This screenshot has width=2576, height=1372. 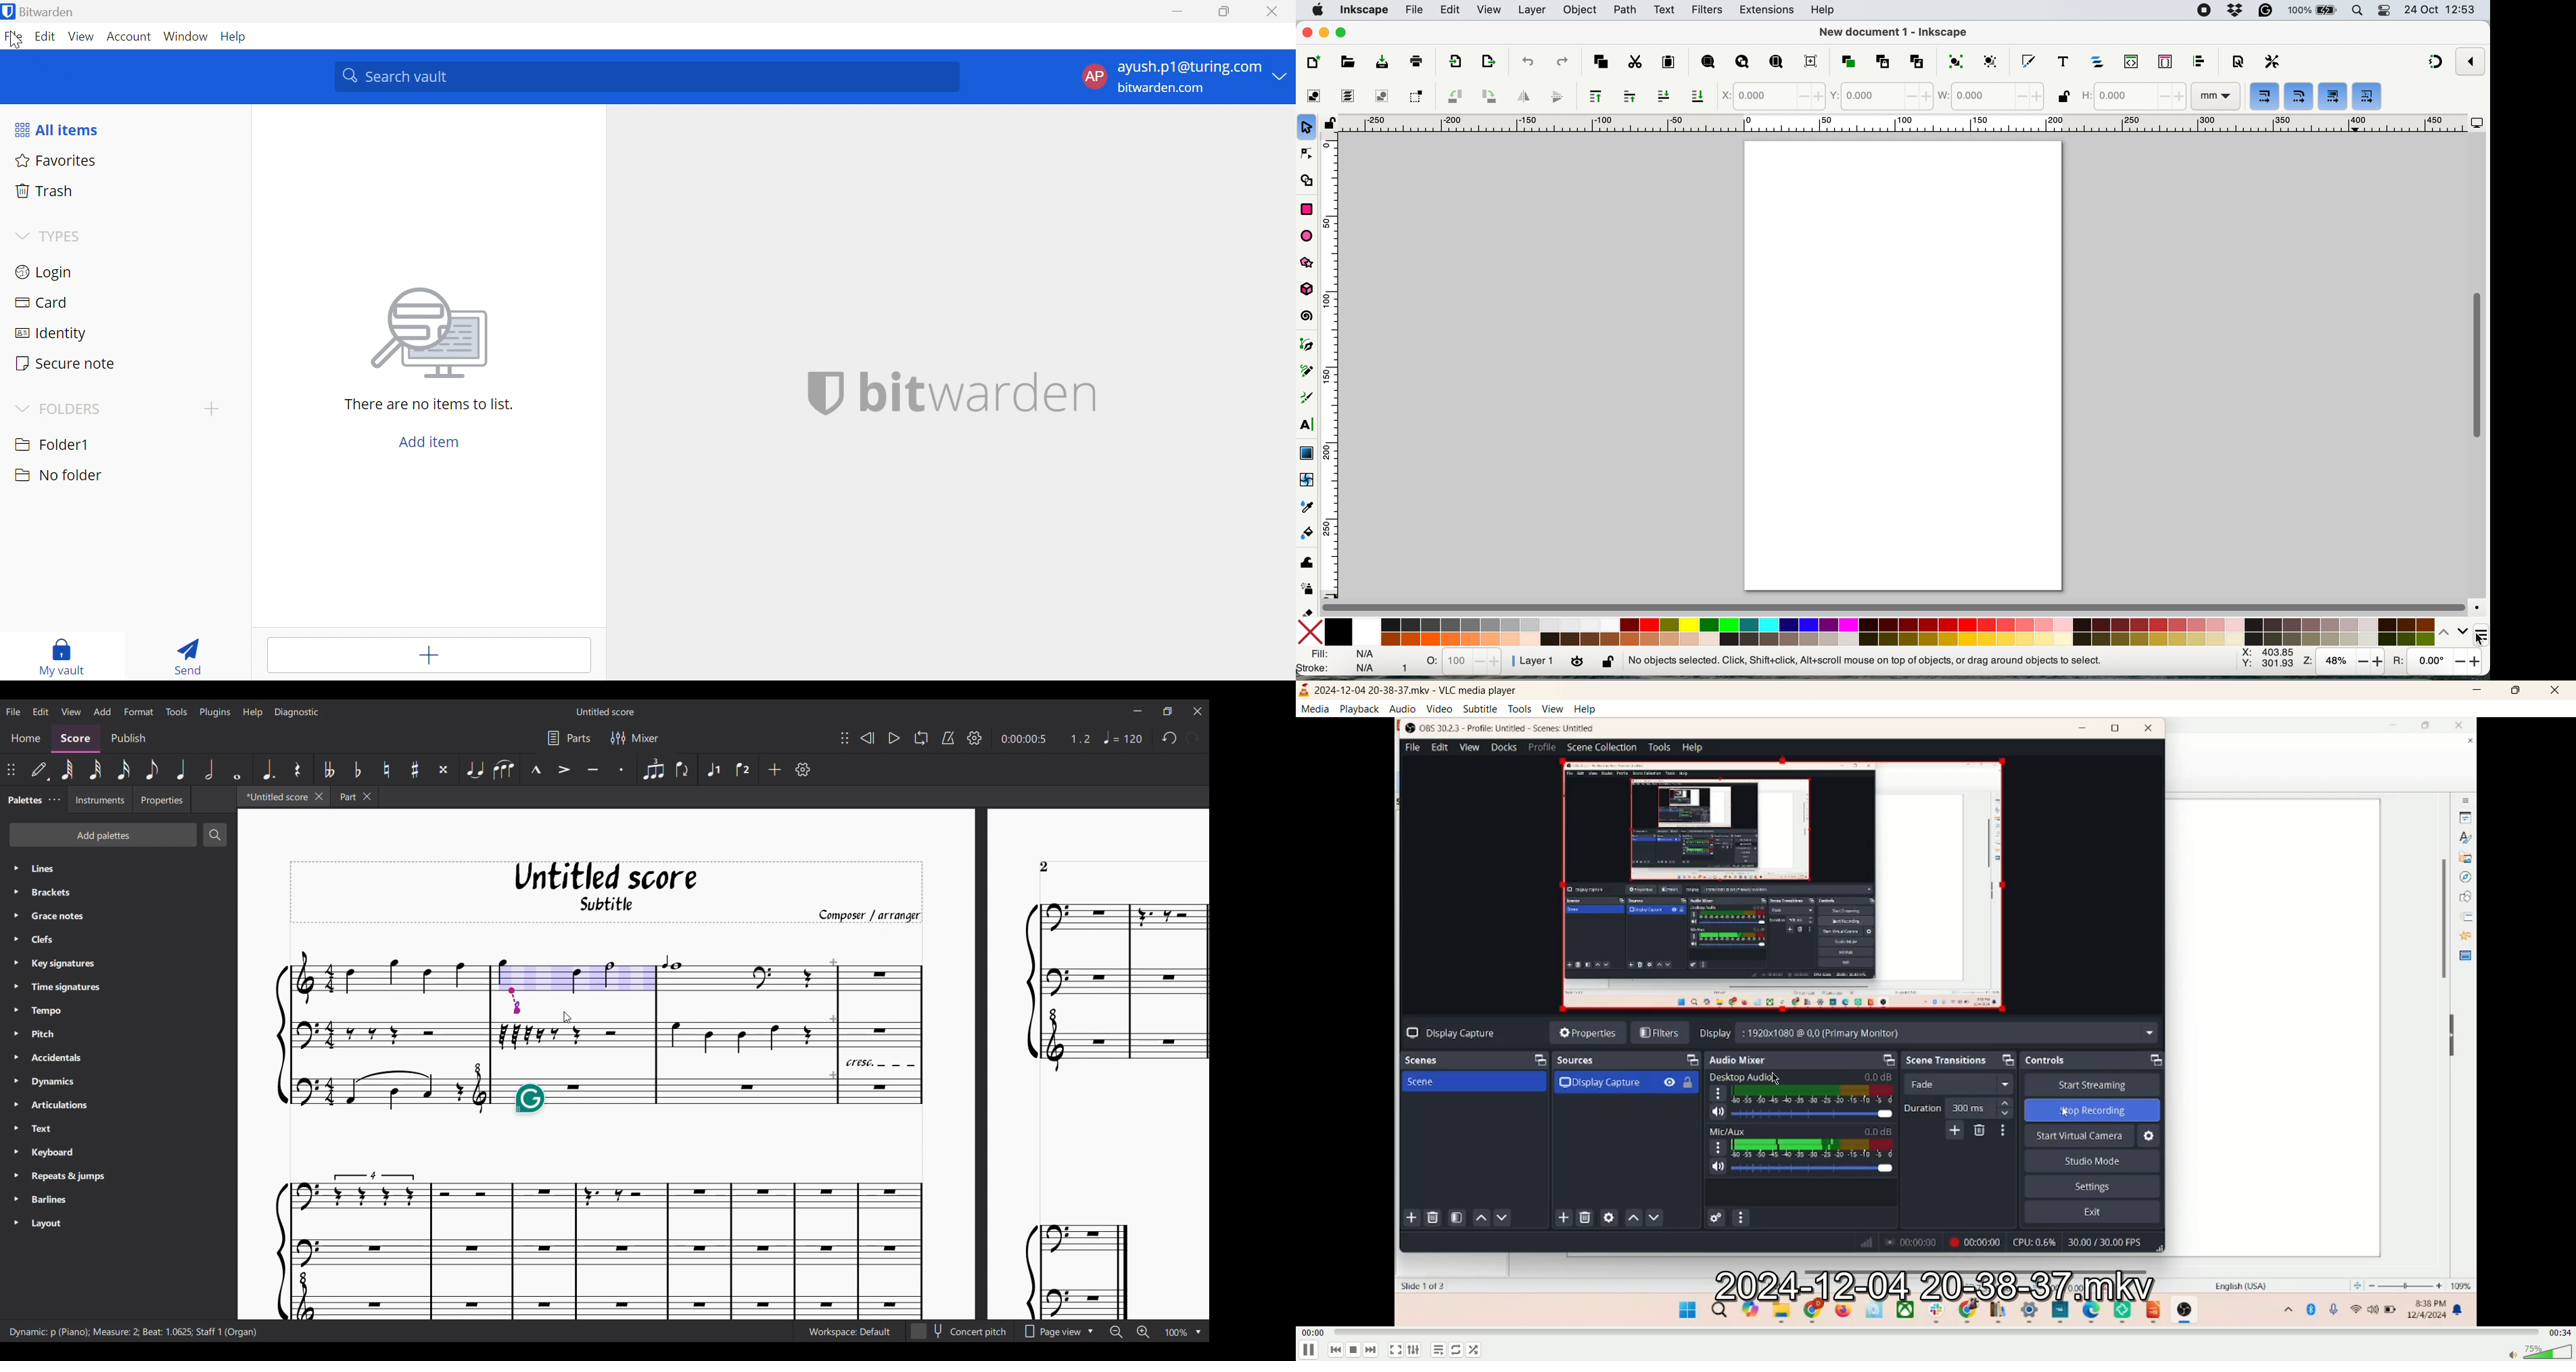 What do you see at coordinates (1532, 661) in the screenshot?
I see `layer 1` at bounding box center [1532, 661].